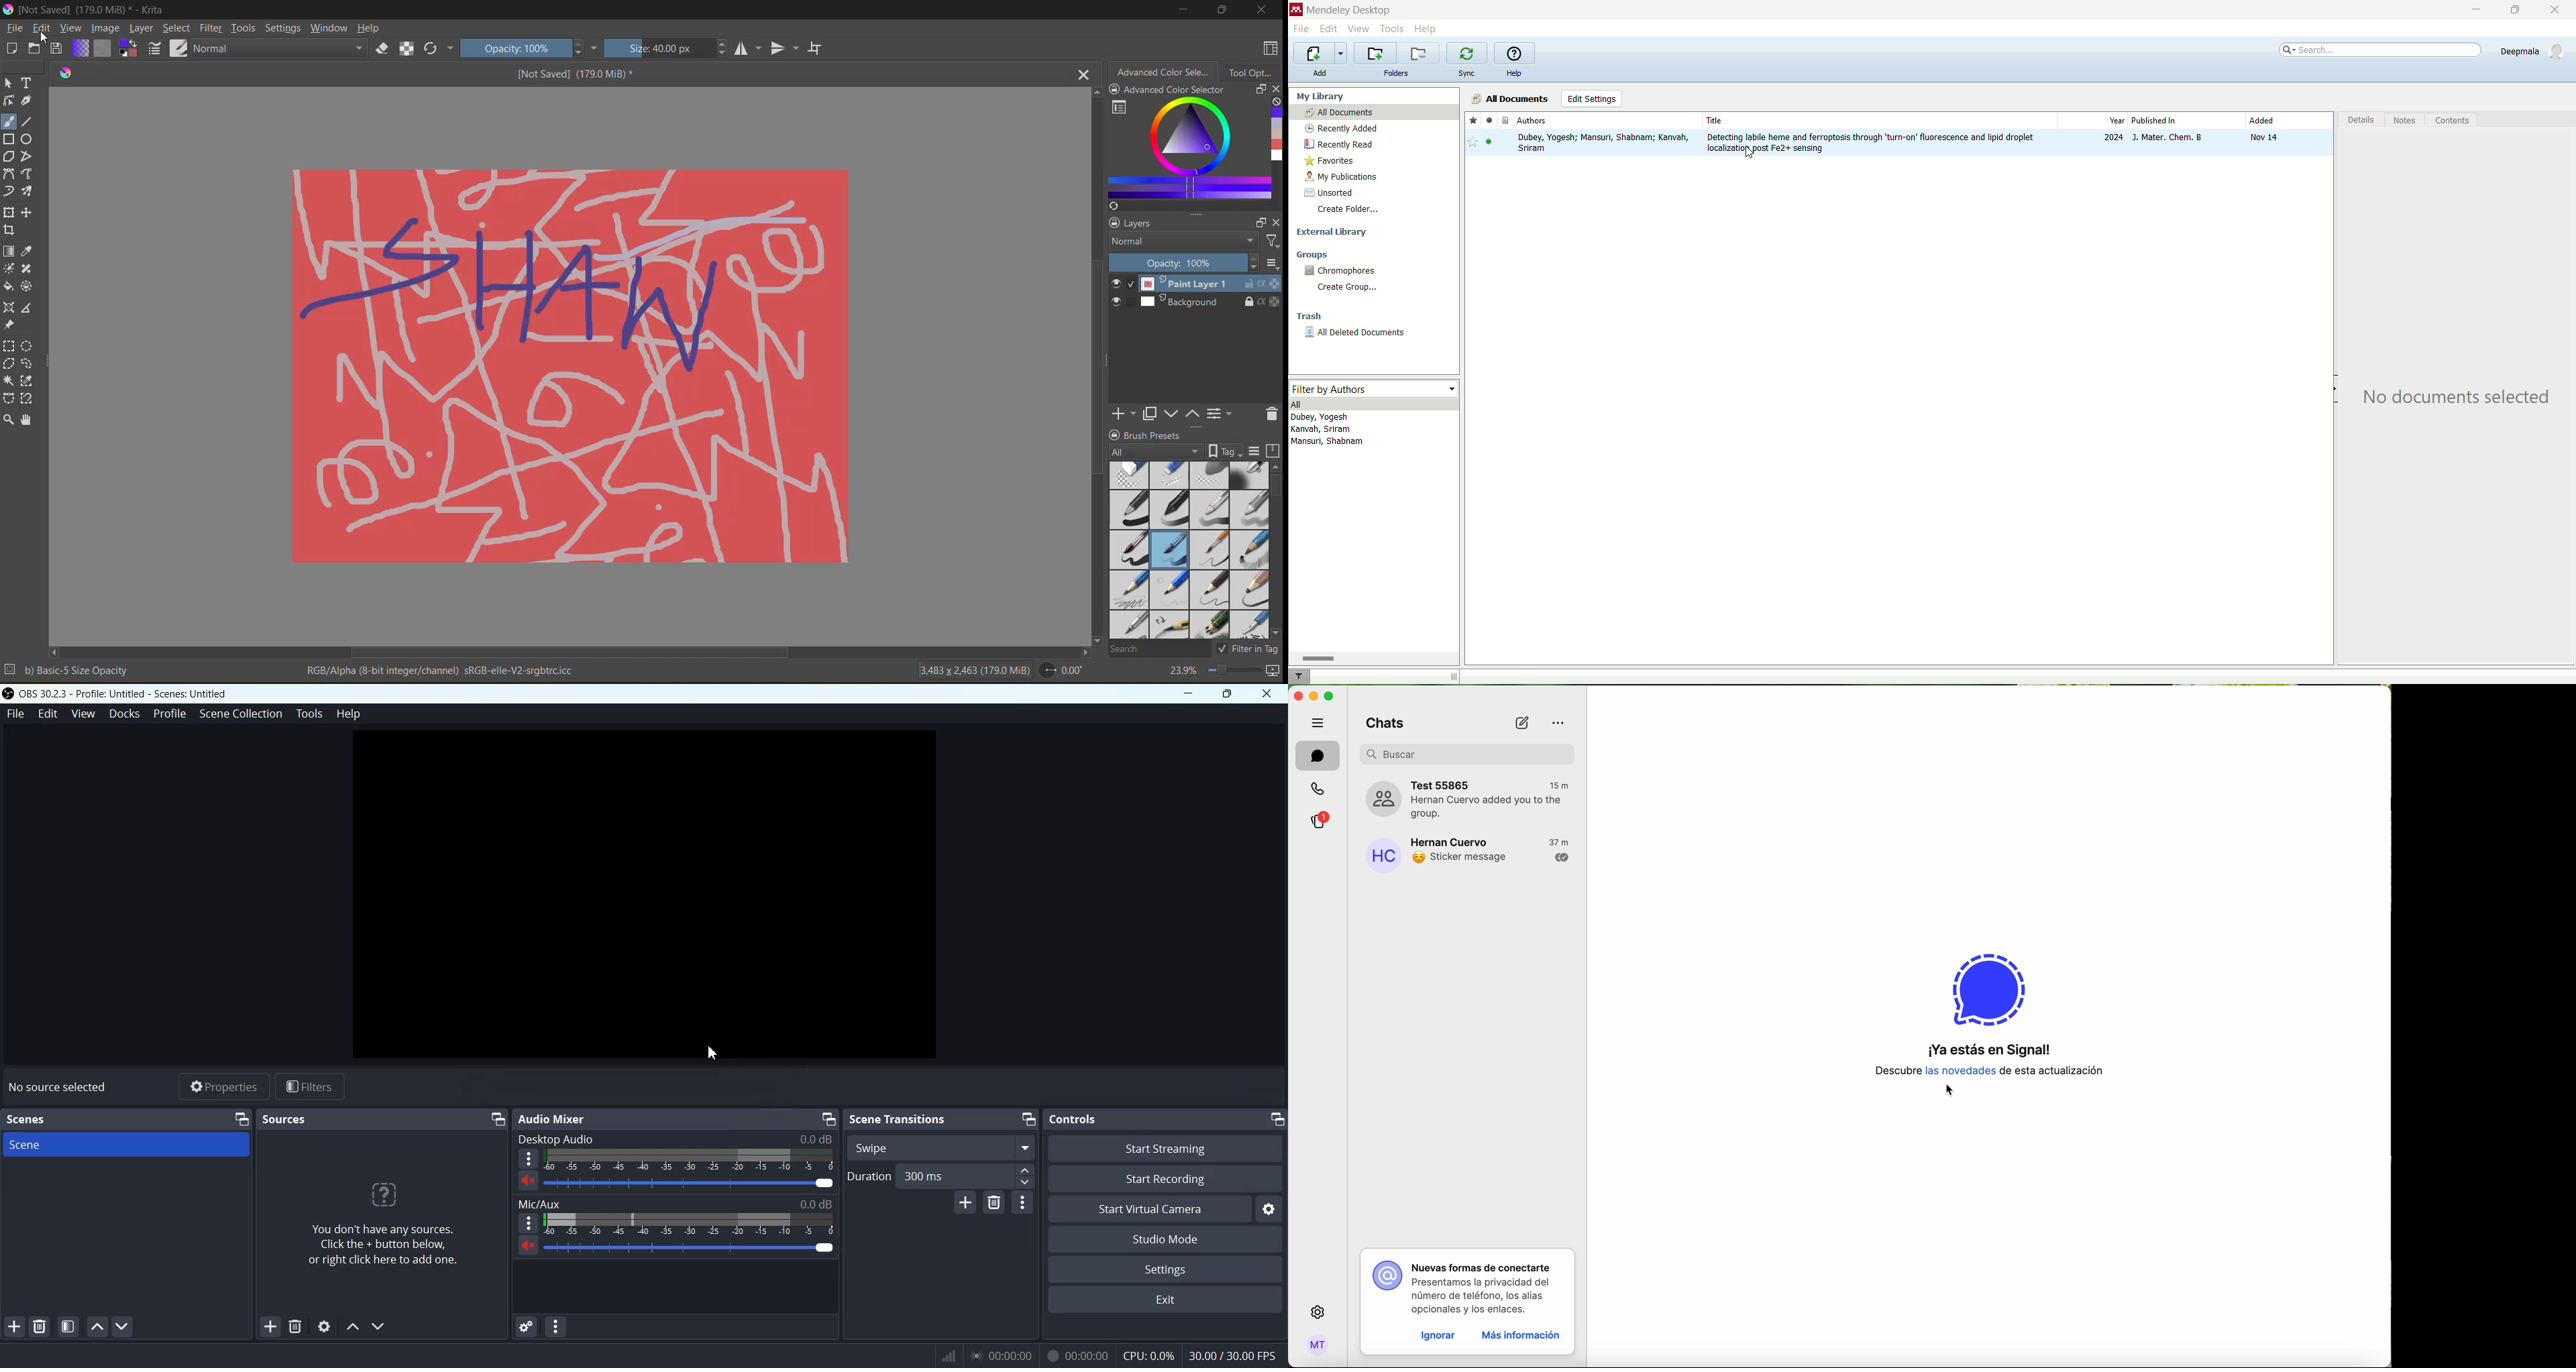  I want to click on OBS 30.2.3 - Profile: Untitled - Scenes: Untitled, so click(119, 693).